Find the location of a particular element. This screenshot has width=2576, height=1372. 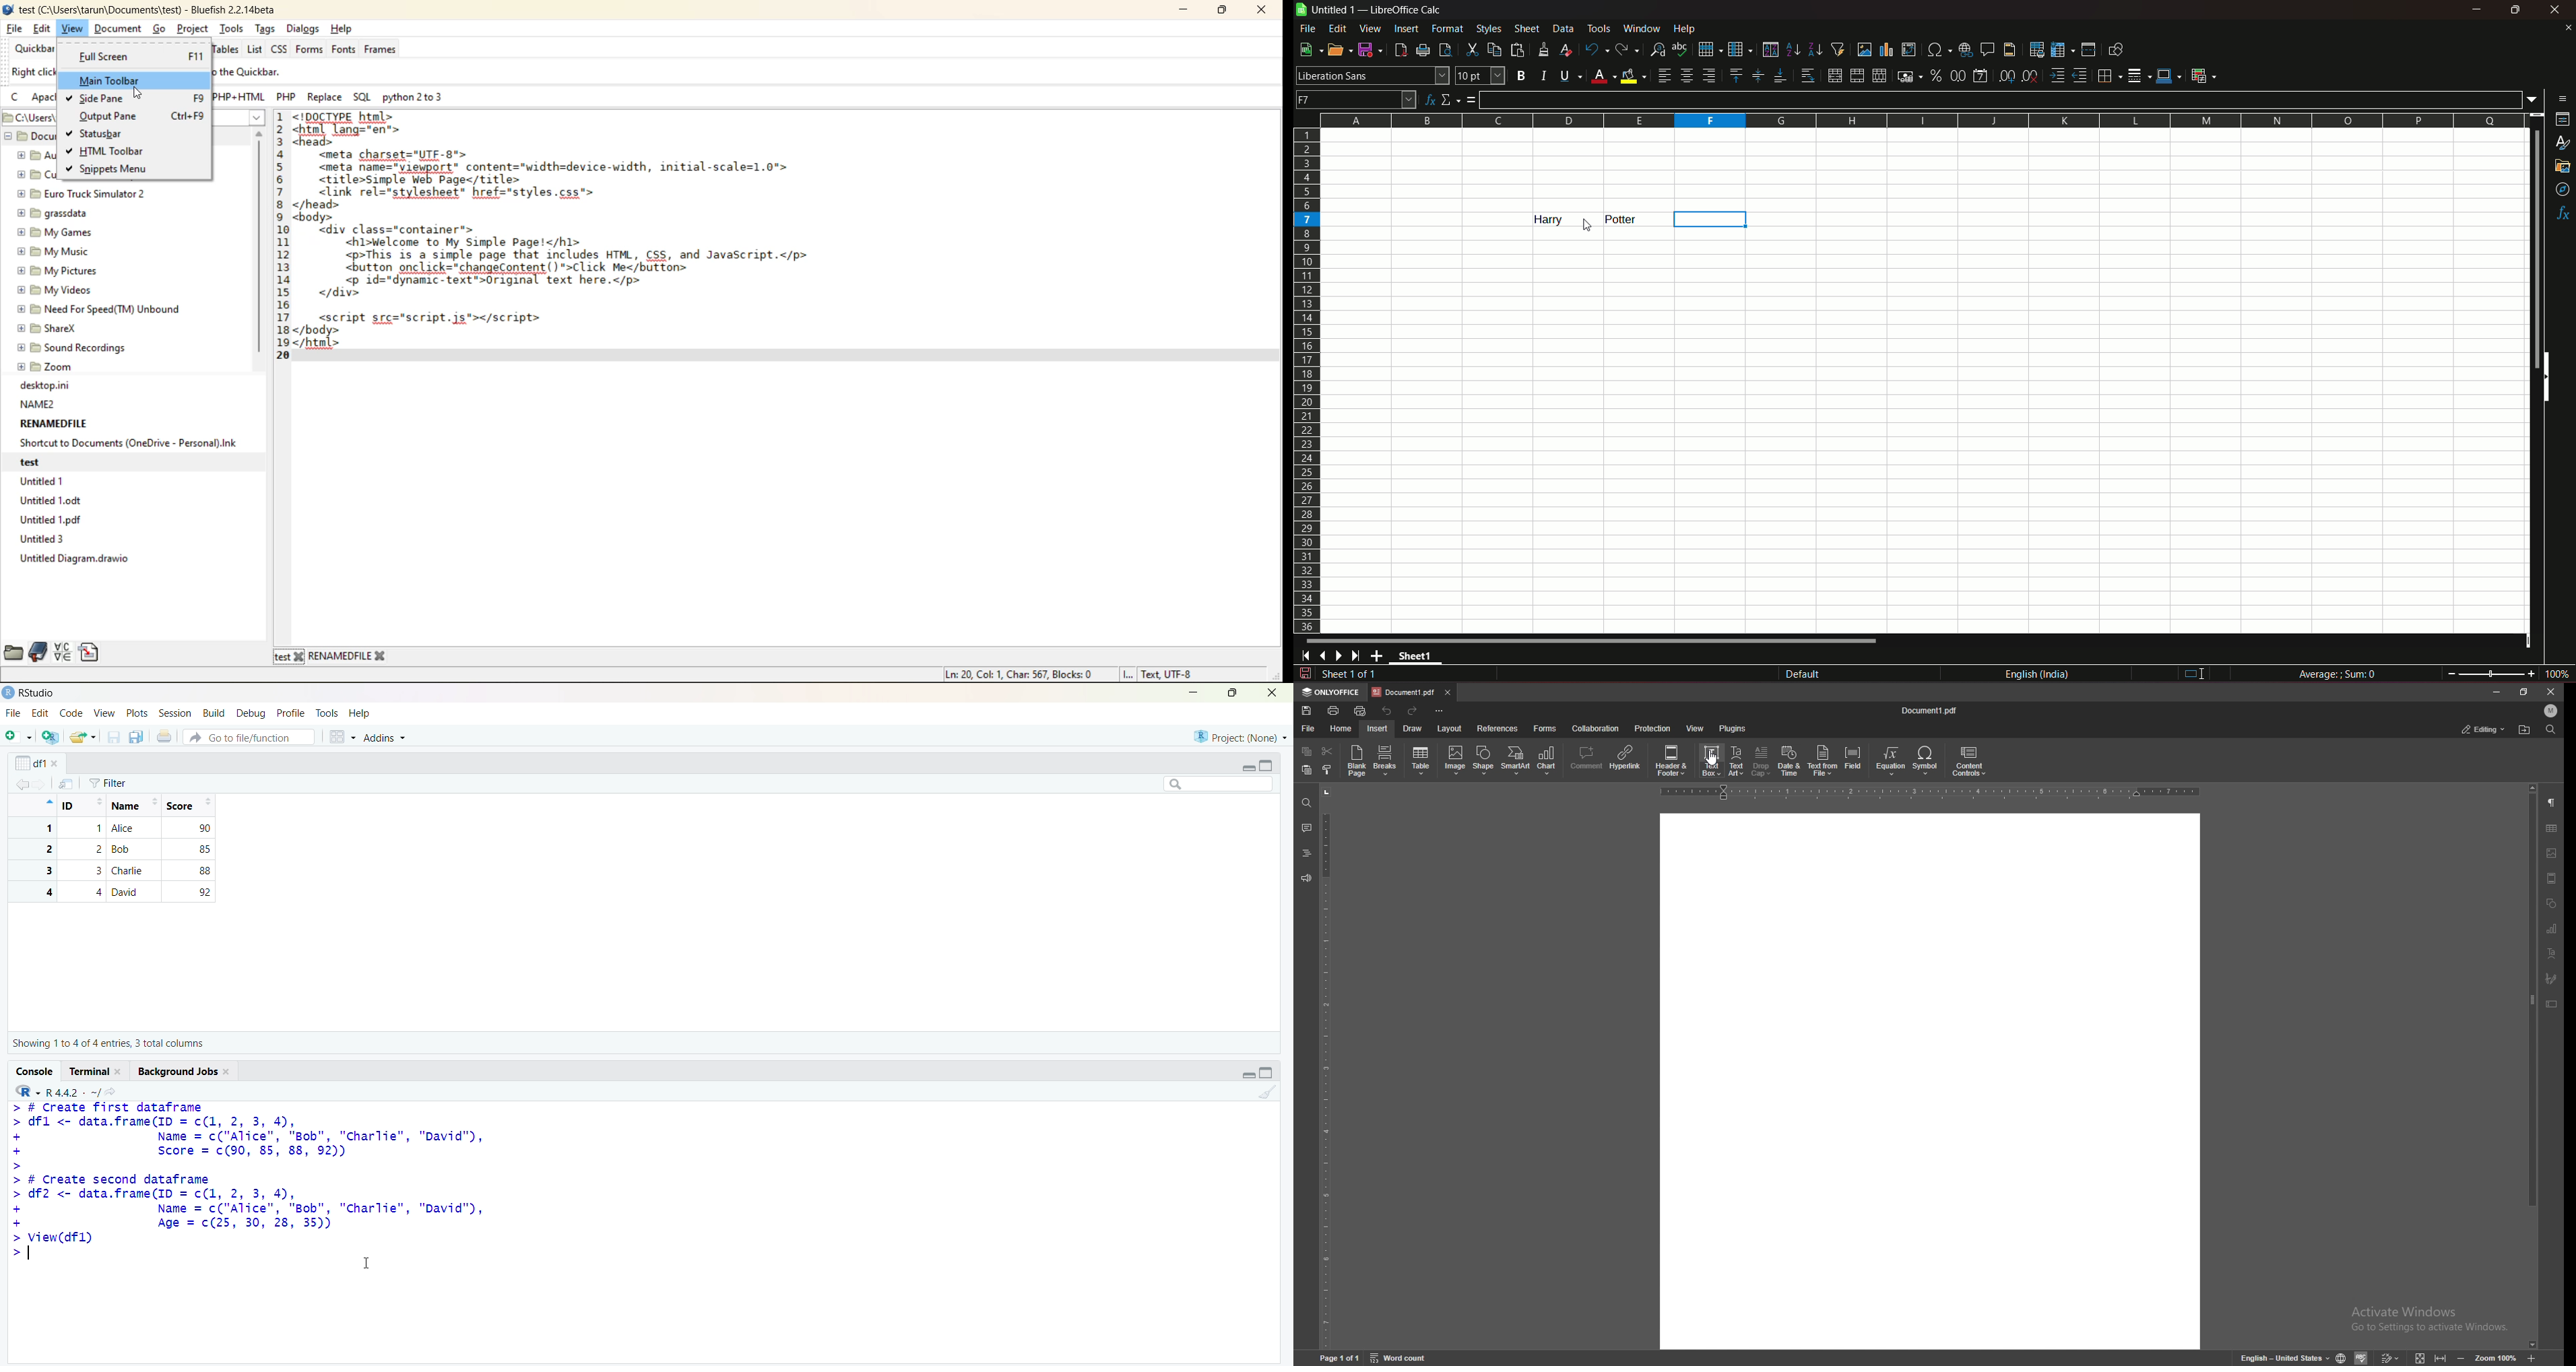

word count is located at coordinates (1400, 1358).